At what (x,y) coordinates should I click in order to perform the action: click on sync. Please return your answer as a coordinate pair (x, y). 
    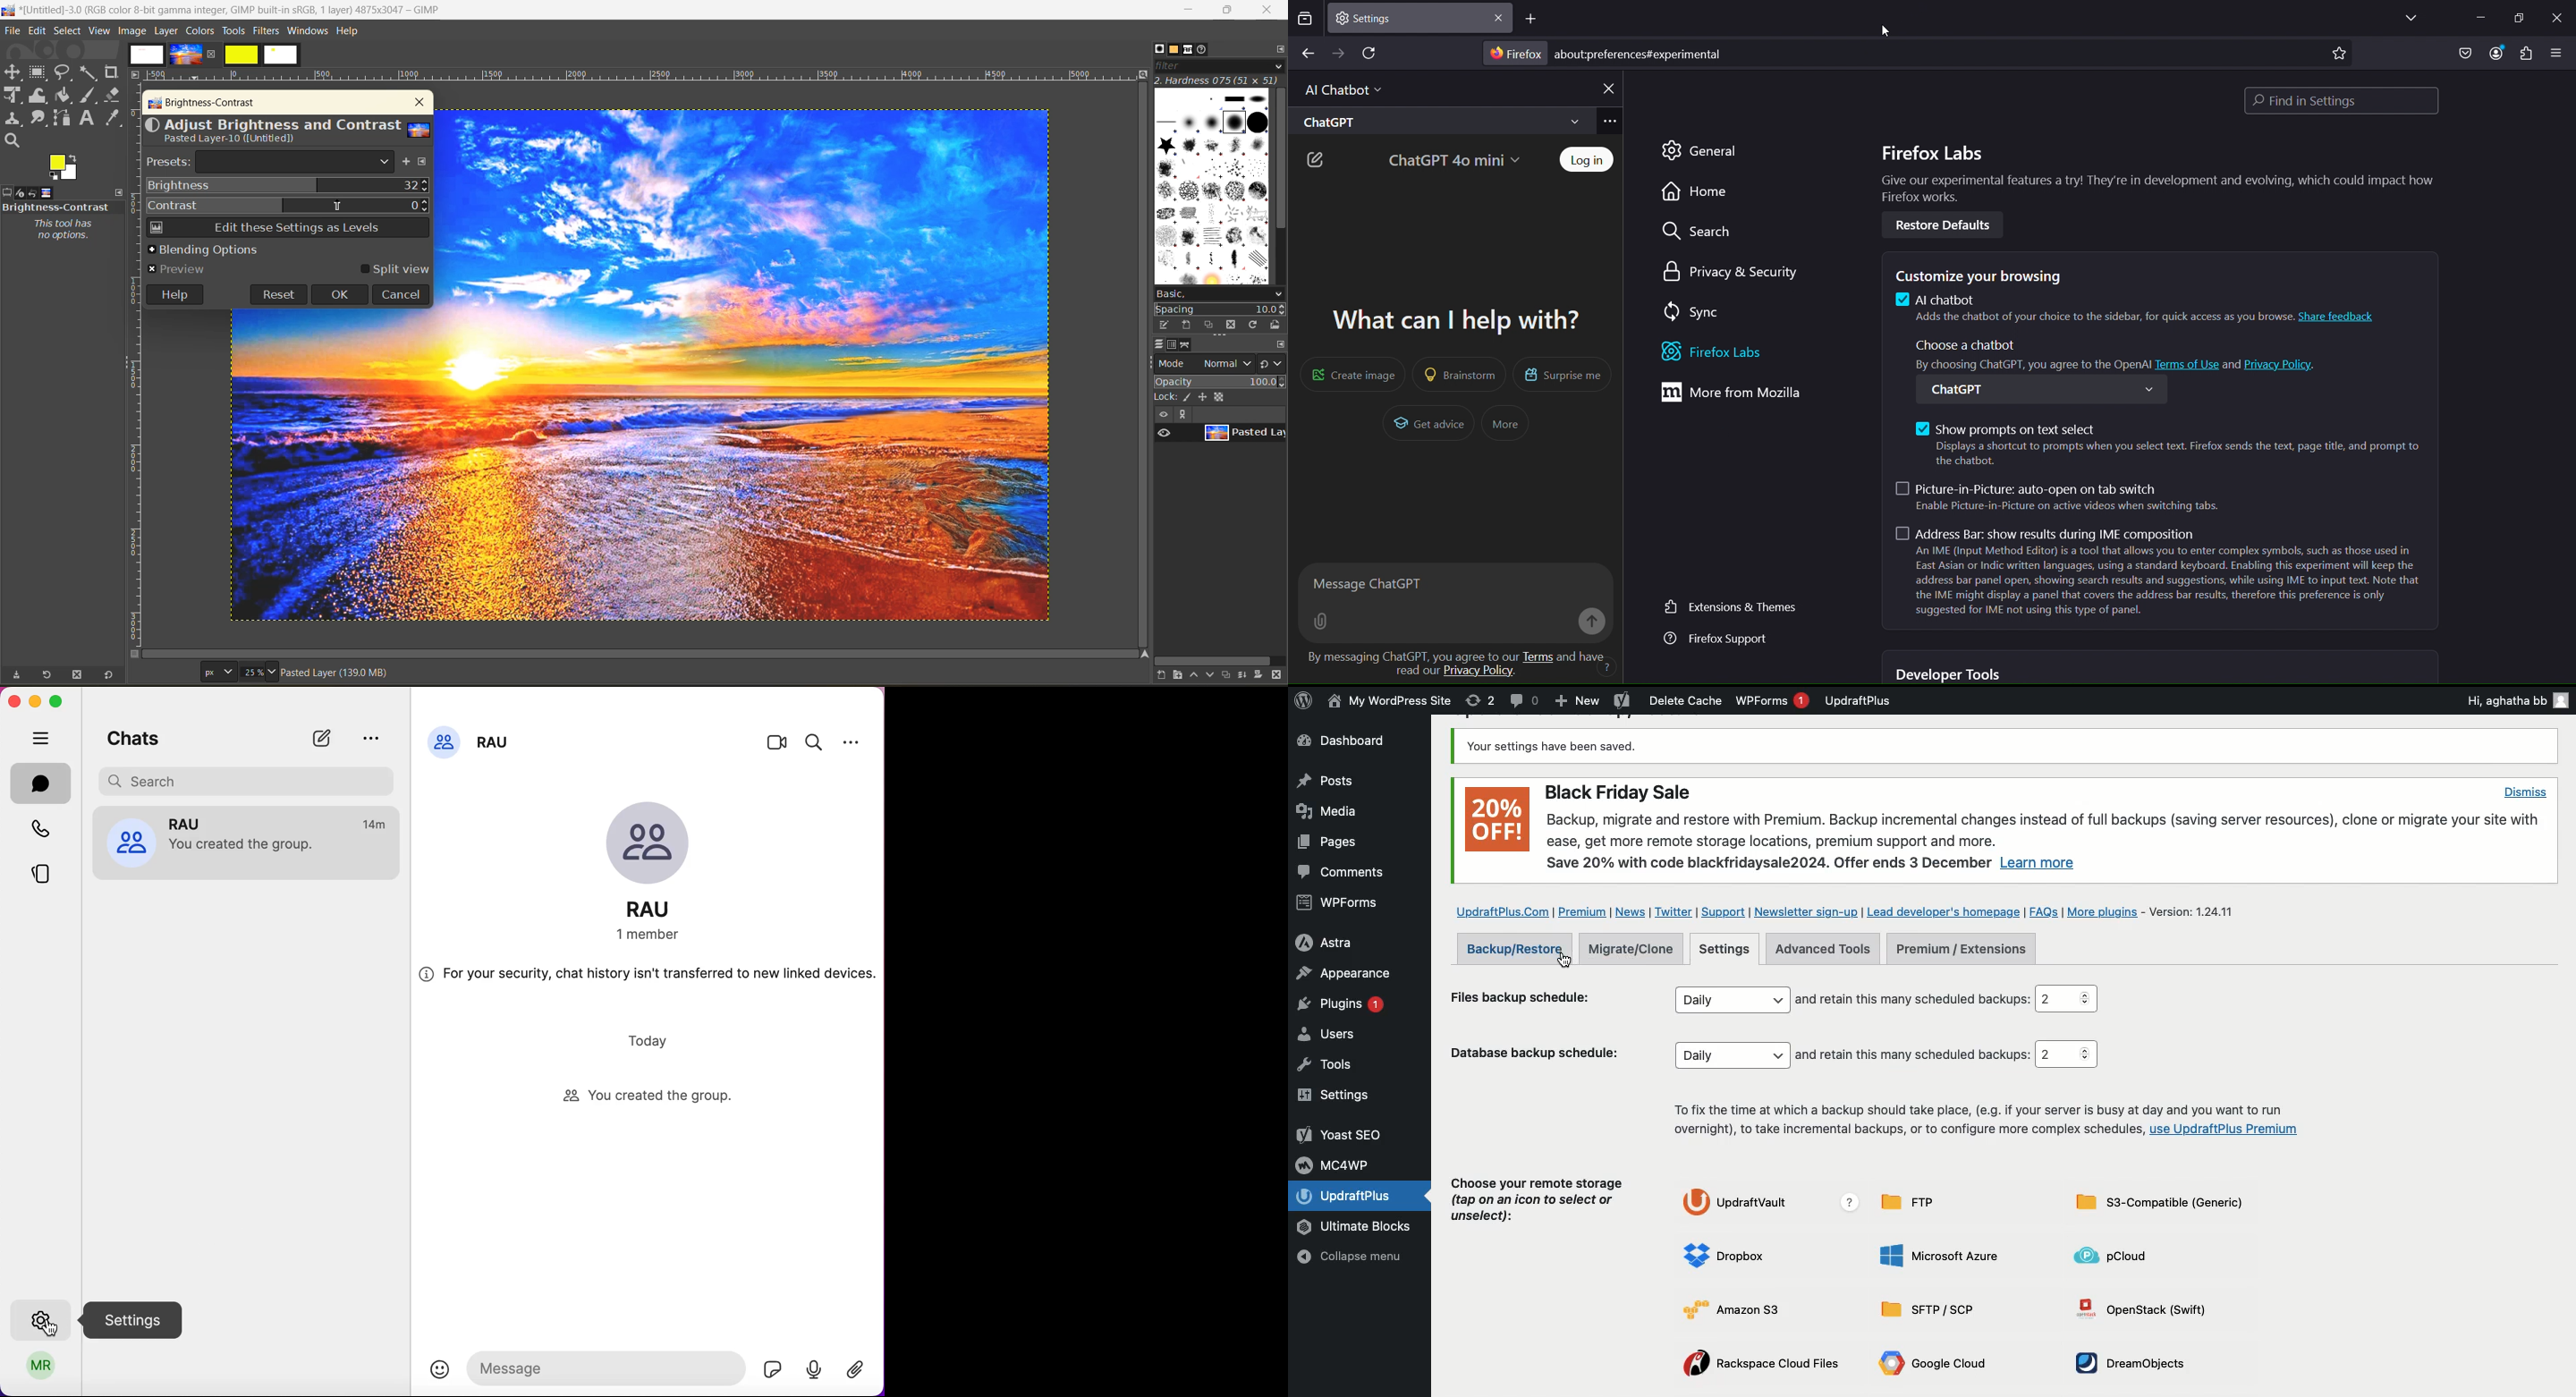
    Looking at the image, I should click on (1689, 311).